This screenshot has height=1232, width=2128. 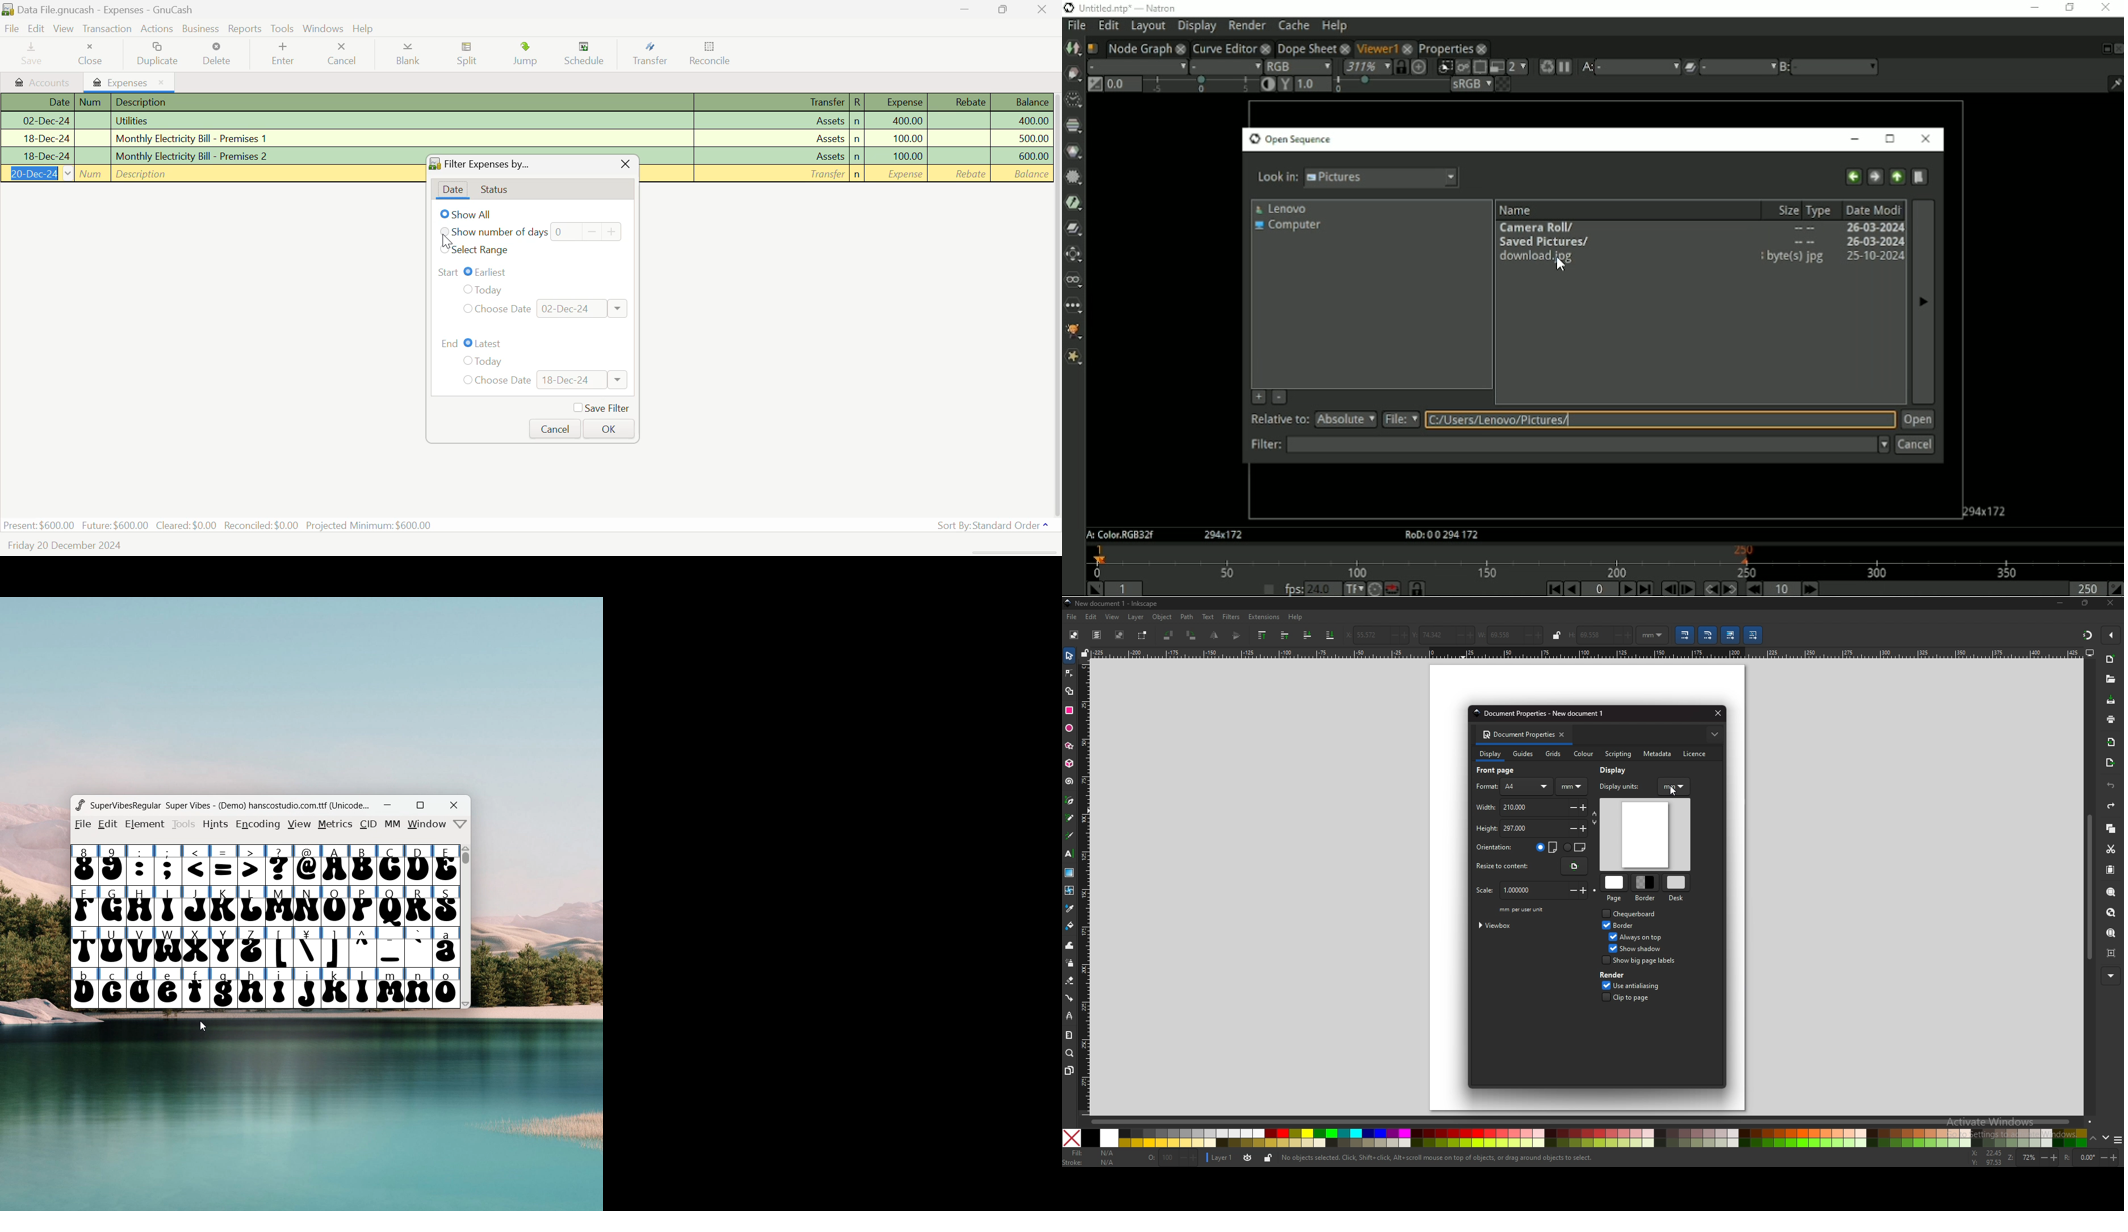 I want to click on rectangle, so click(x=1069, y=710).